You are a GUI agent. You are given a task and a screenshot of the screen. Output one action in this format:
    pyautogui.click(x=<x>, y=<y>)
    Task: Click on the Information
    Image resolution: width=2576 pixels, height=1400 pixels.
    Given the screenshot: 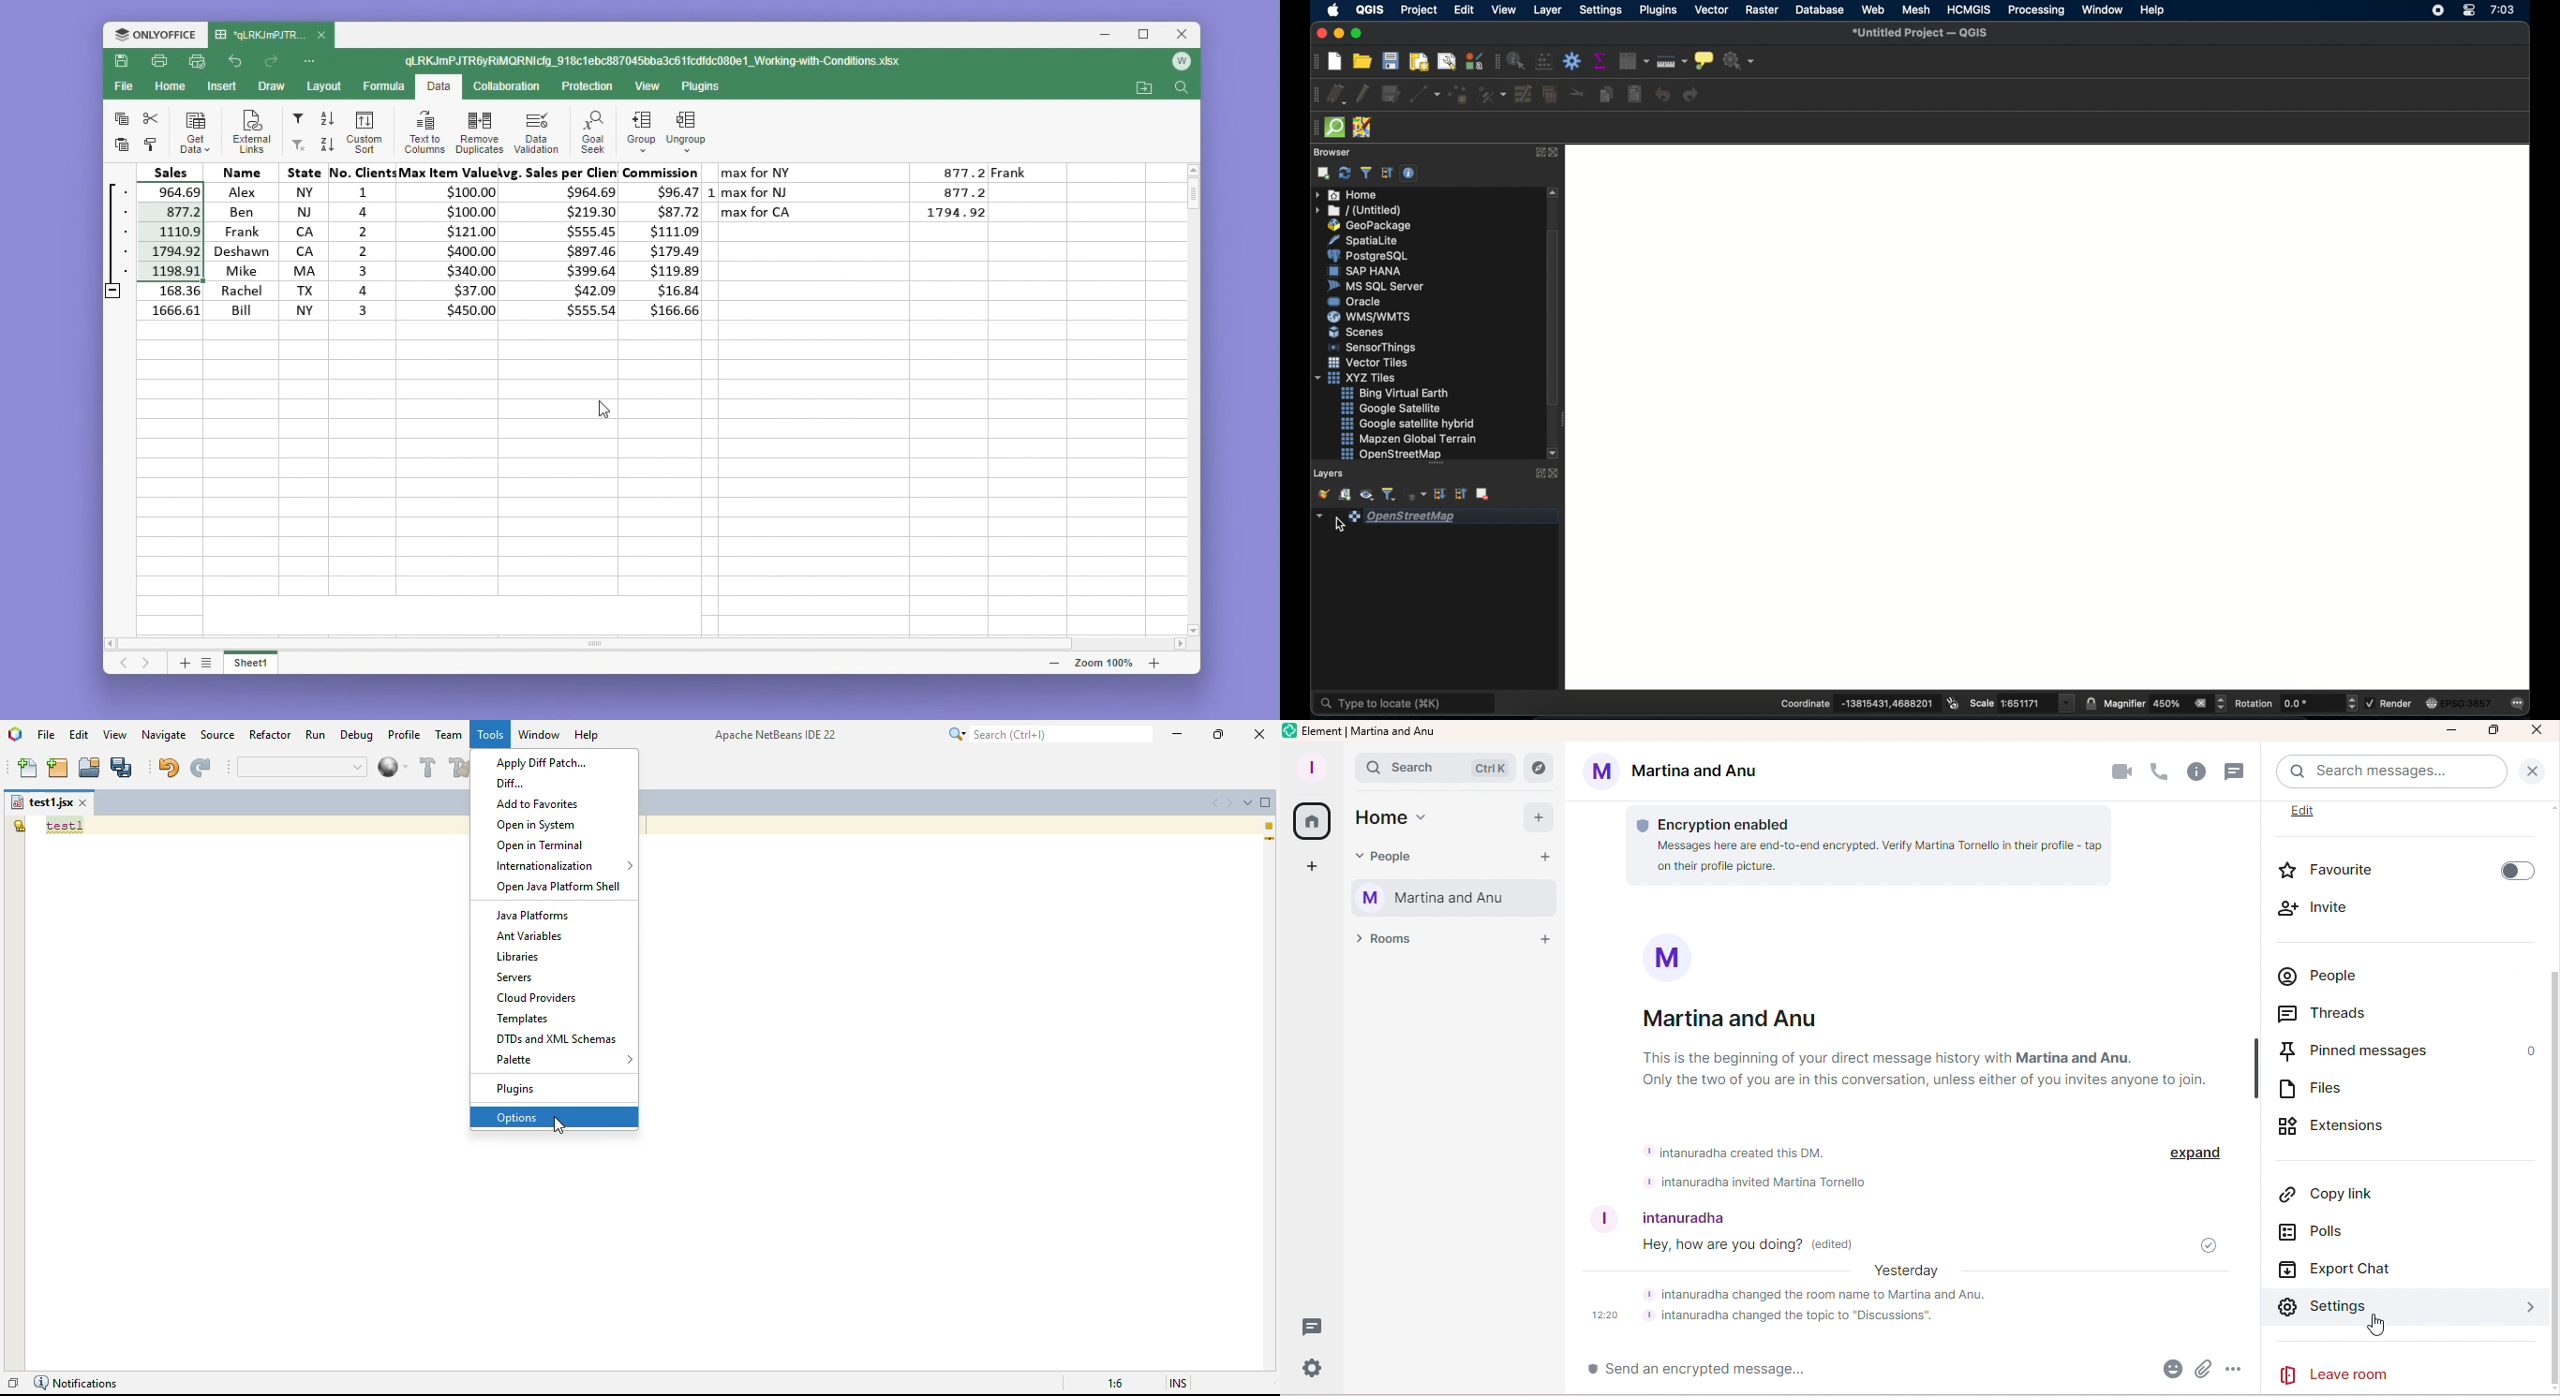 What is the action you would take?
    pyautogui.click(x=1657, y=957)
    